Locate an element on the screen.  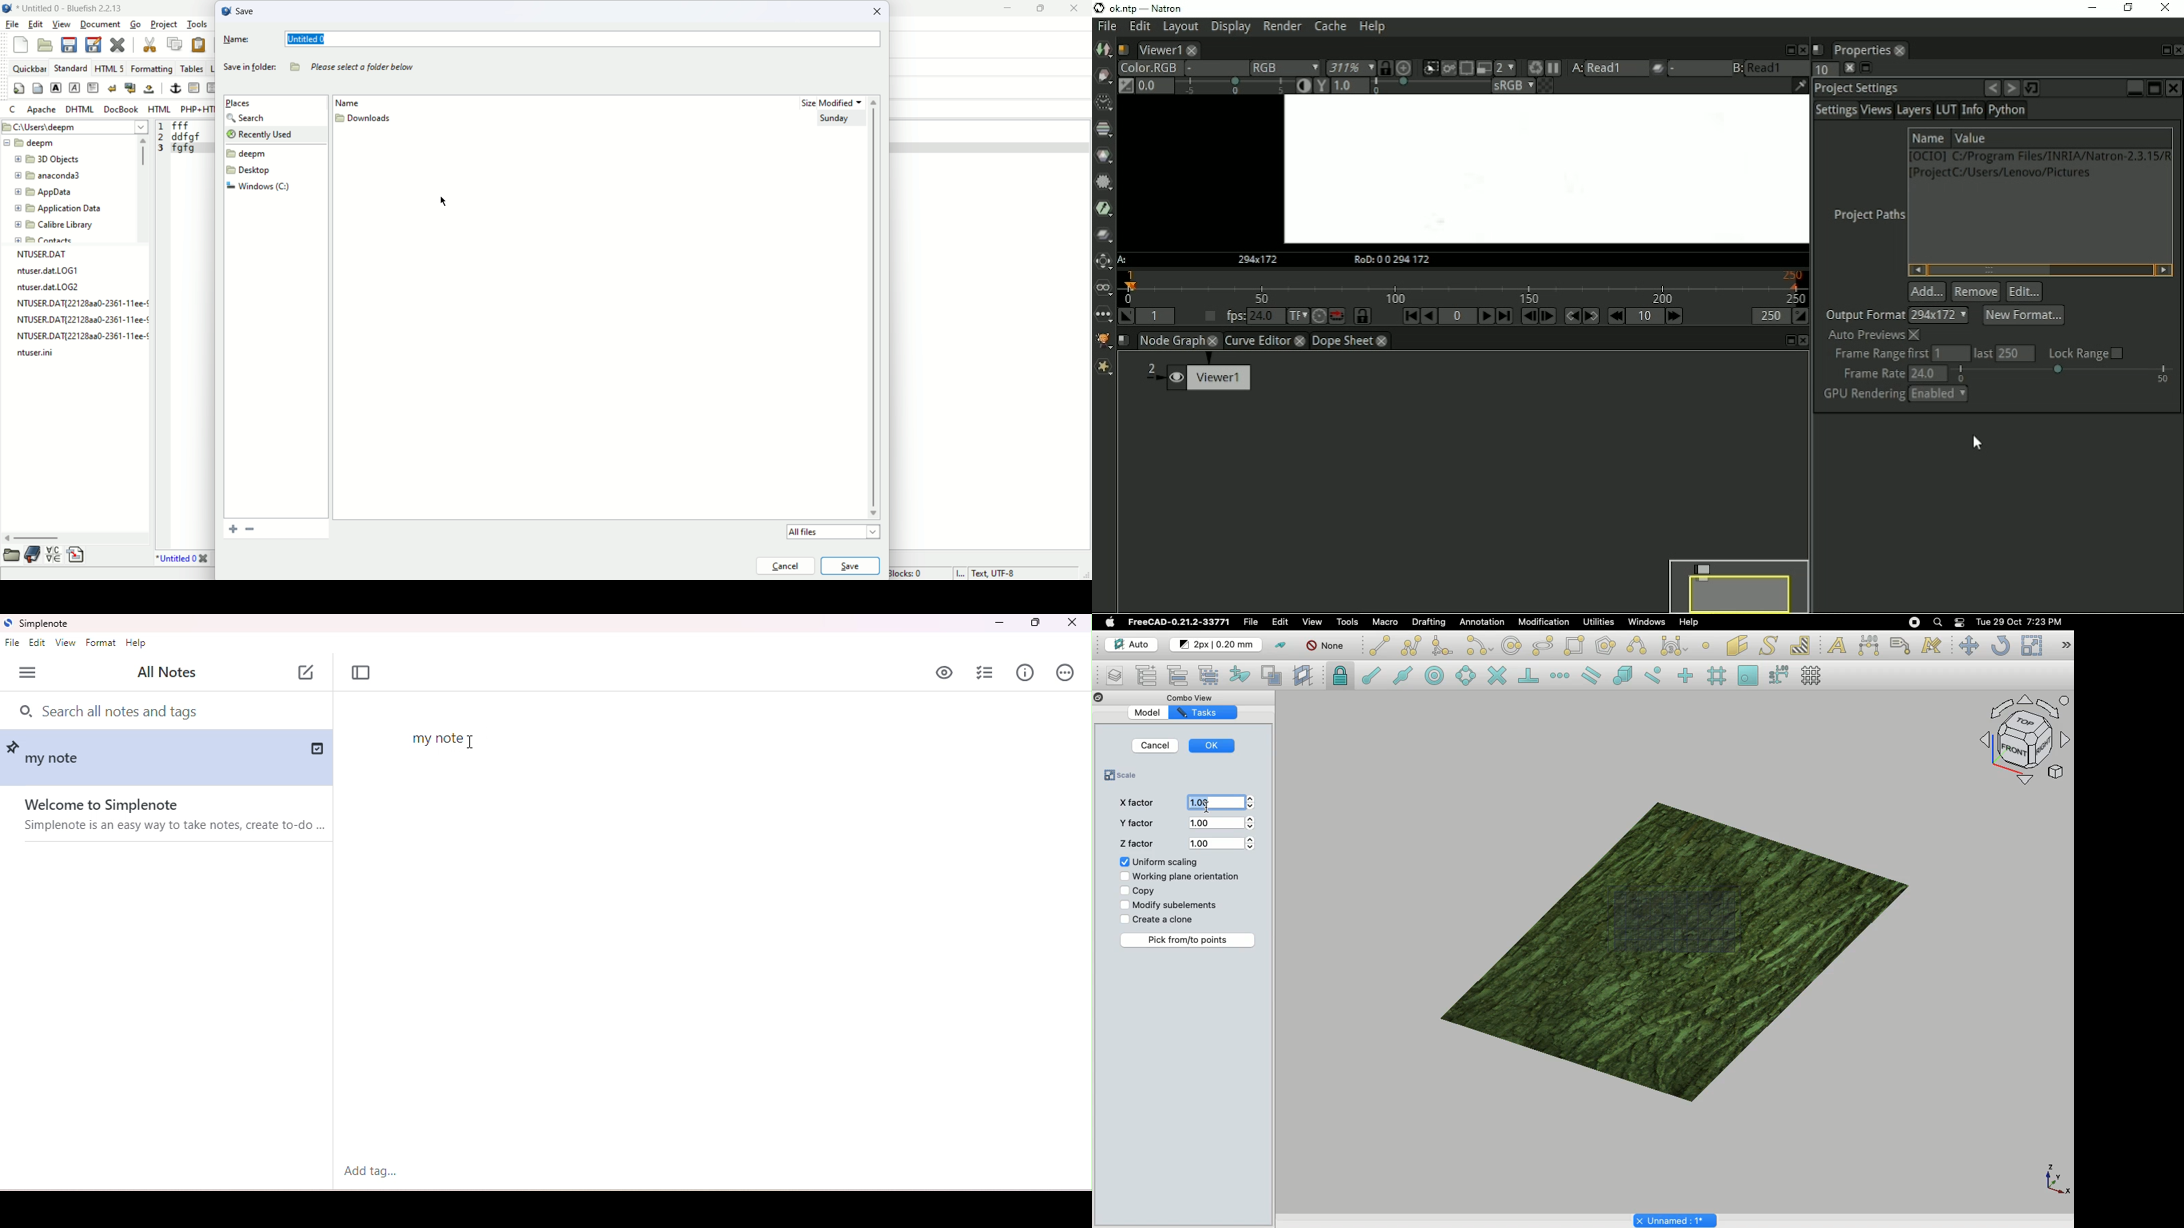
add folder to bookmark is located at coordinates (230, 529).